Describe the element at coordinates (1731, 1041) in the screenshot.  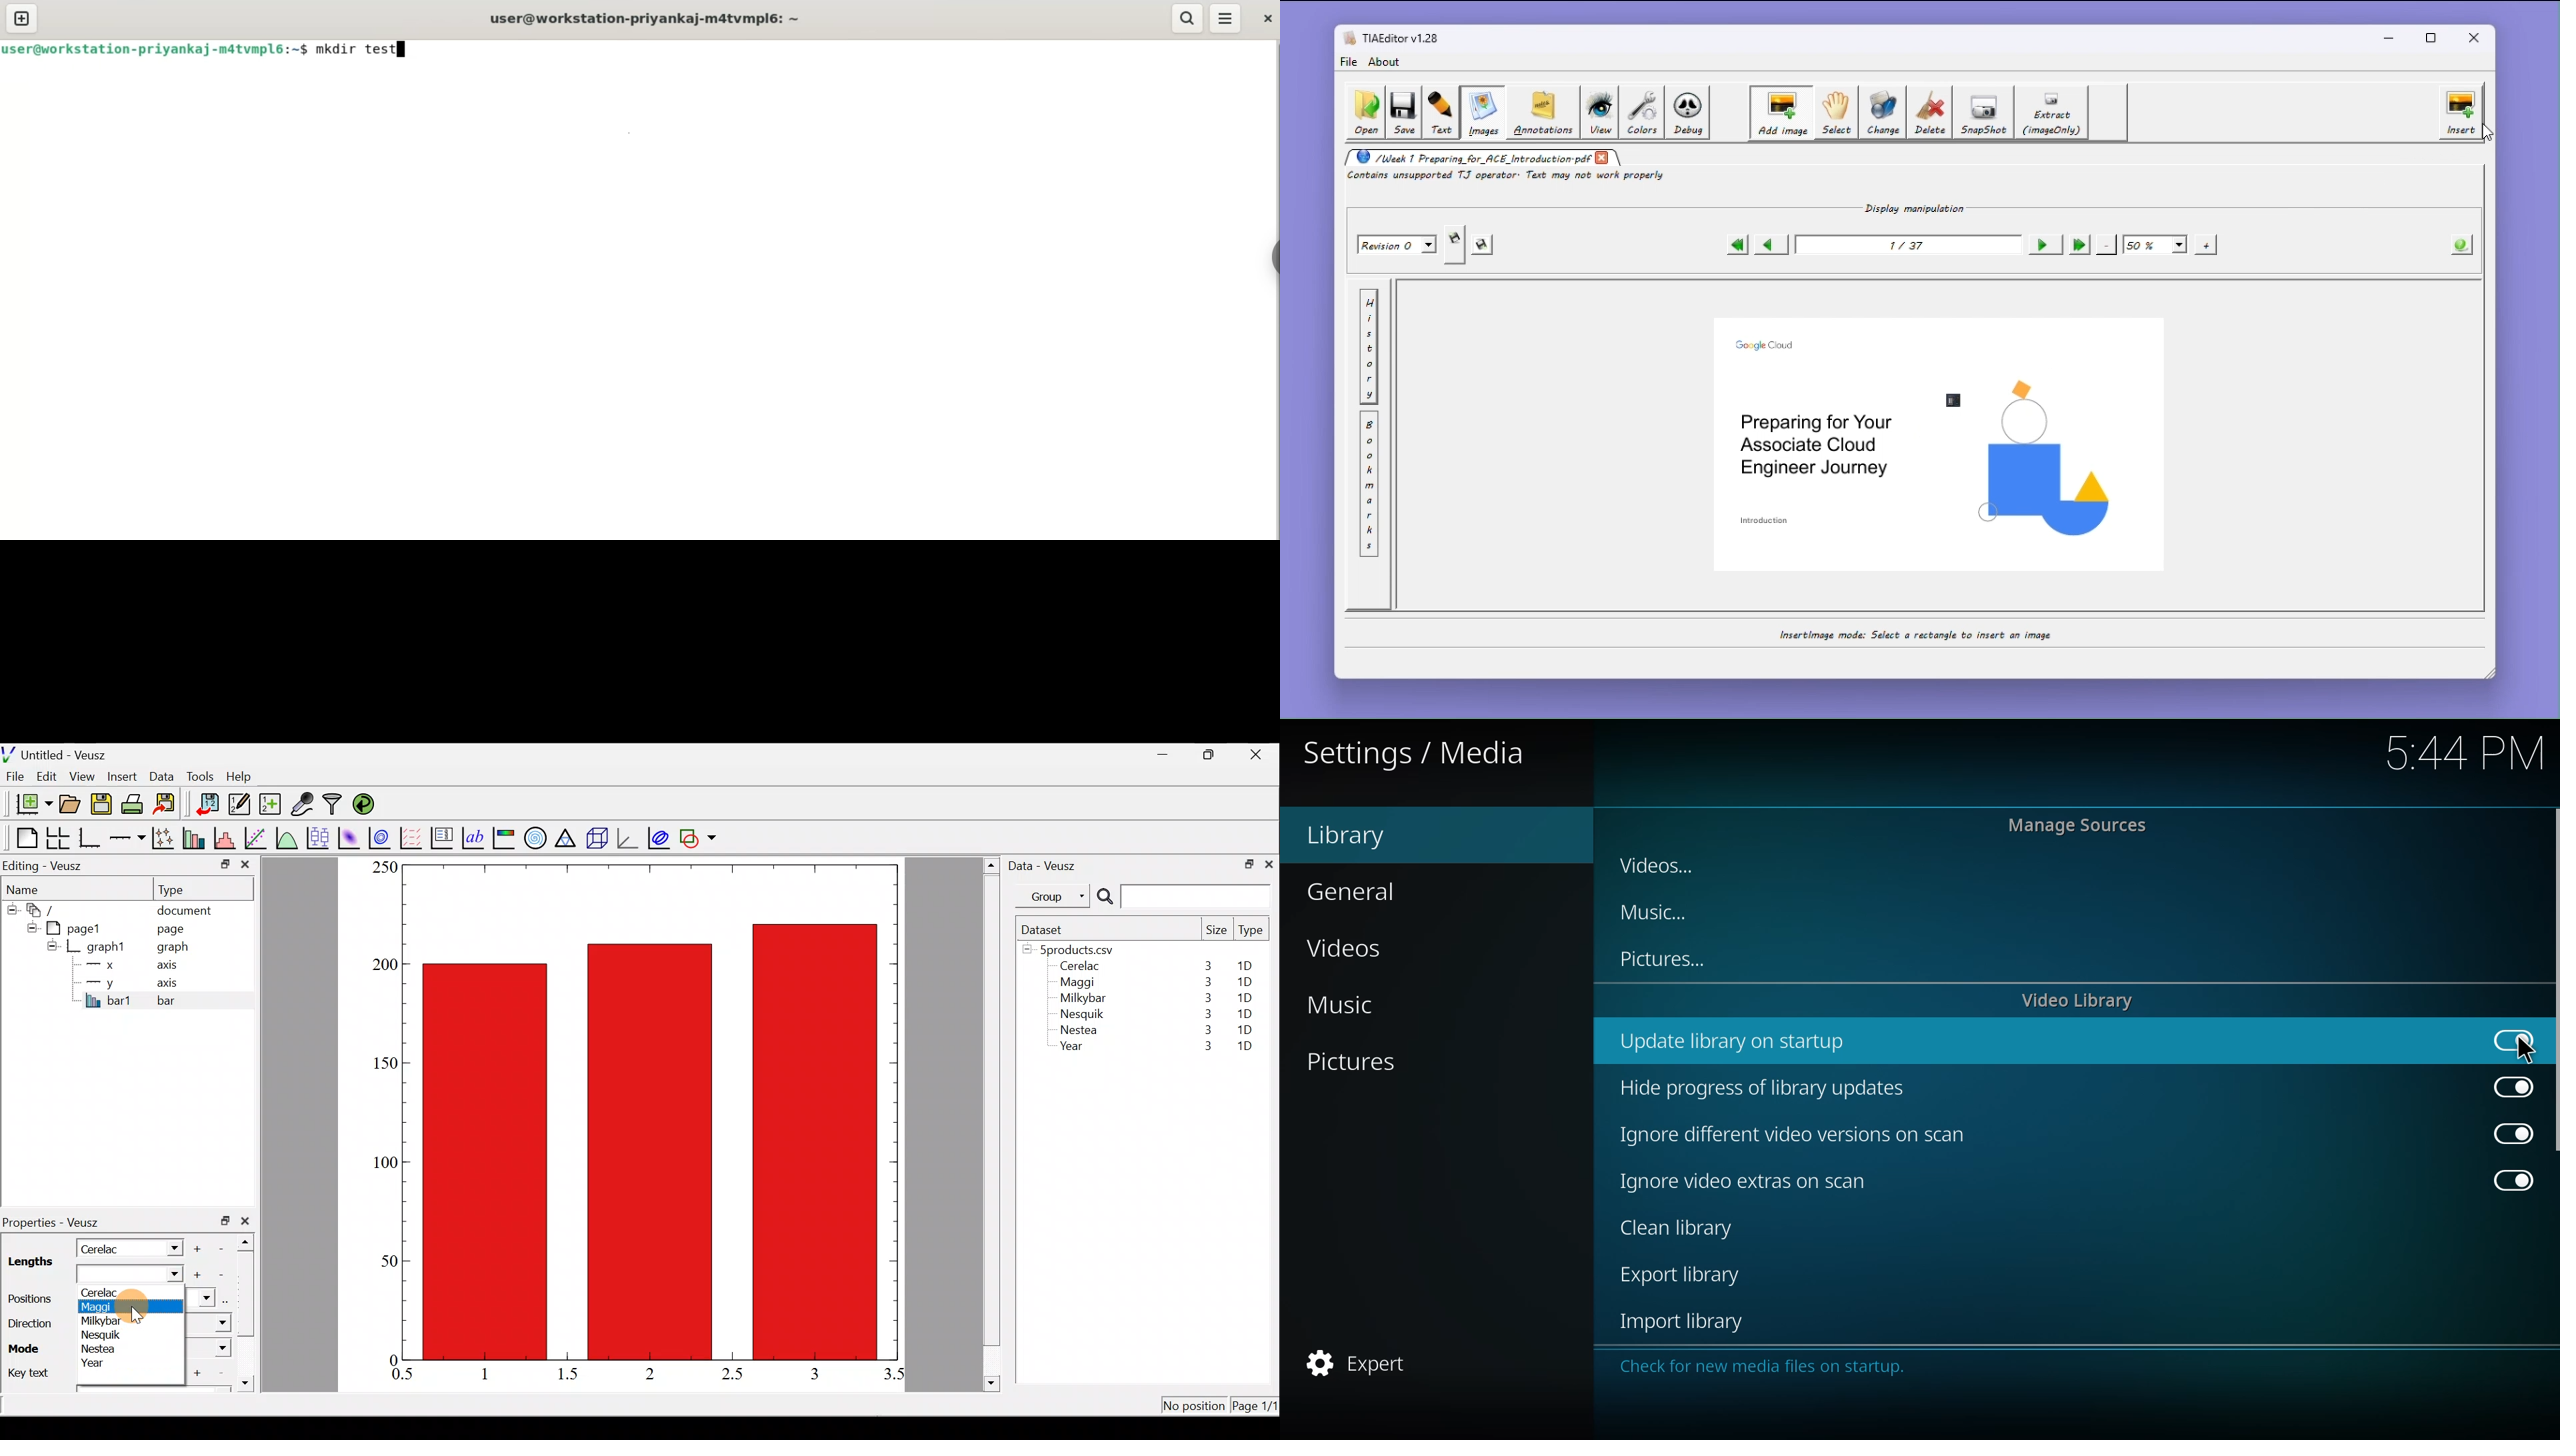
I see `update library on startup` at that location.